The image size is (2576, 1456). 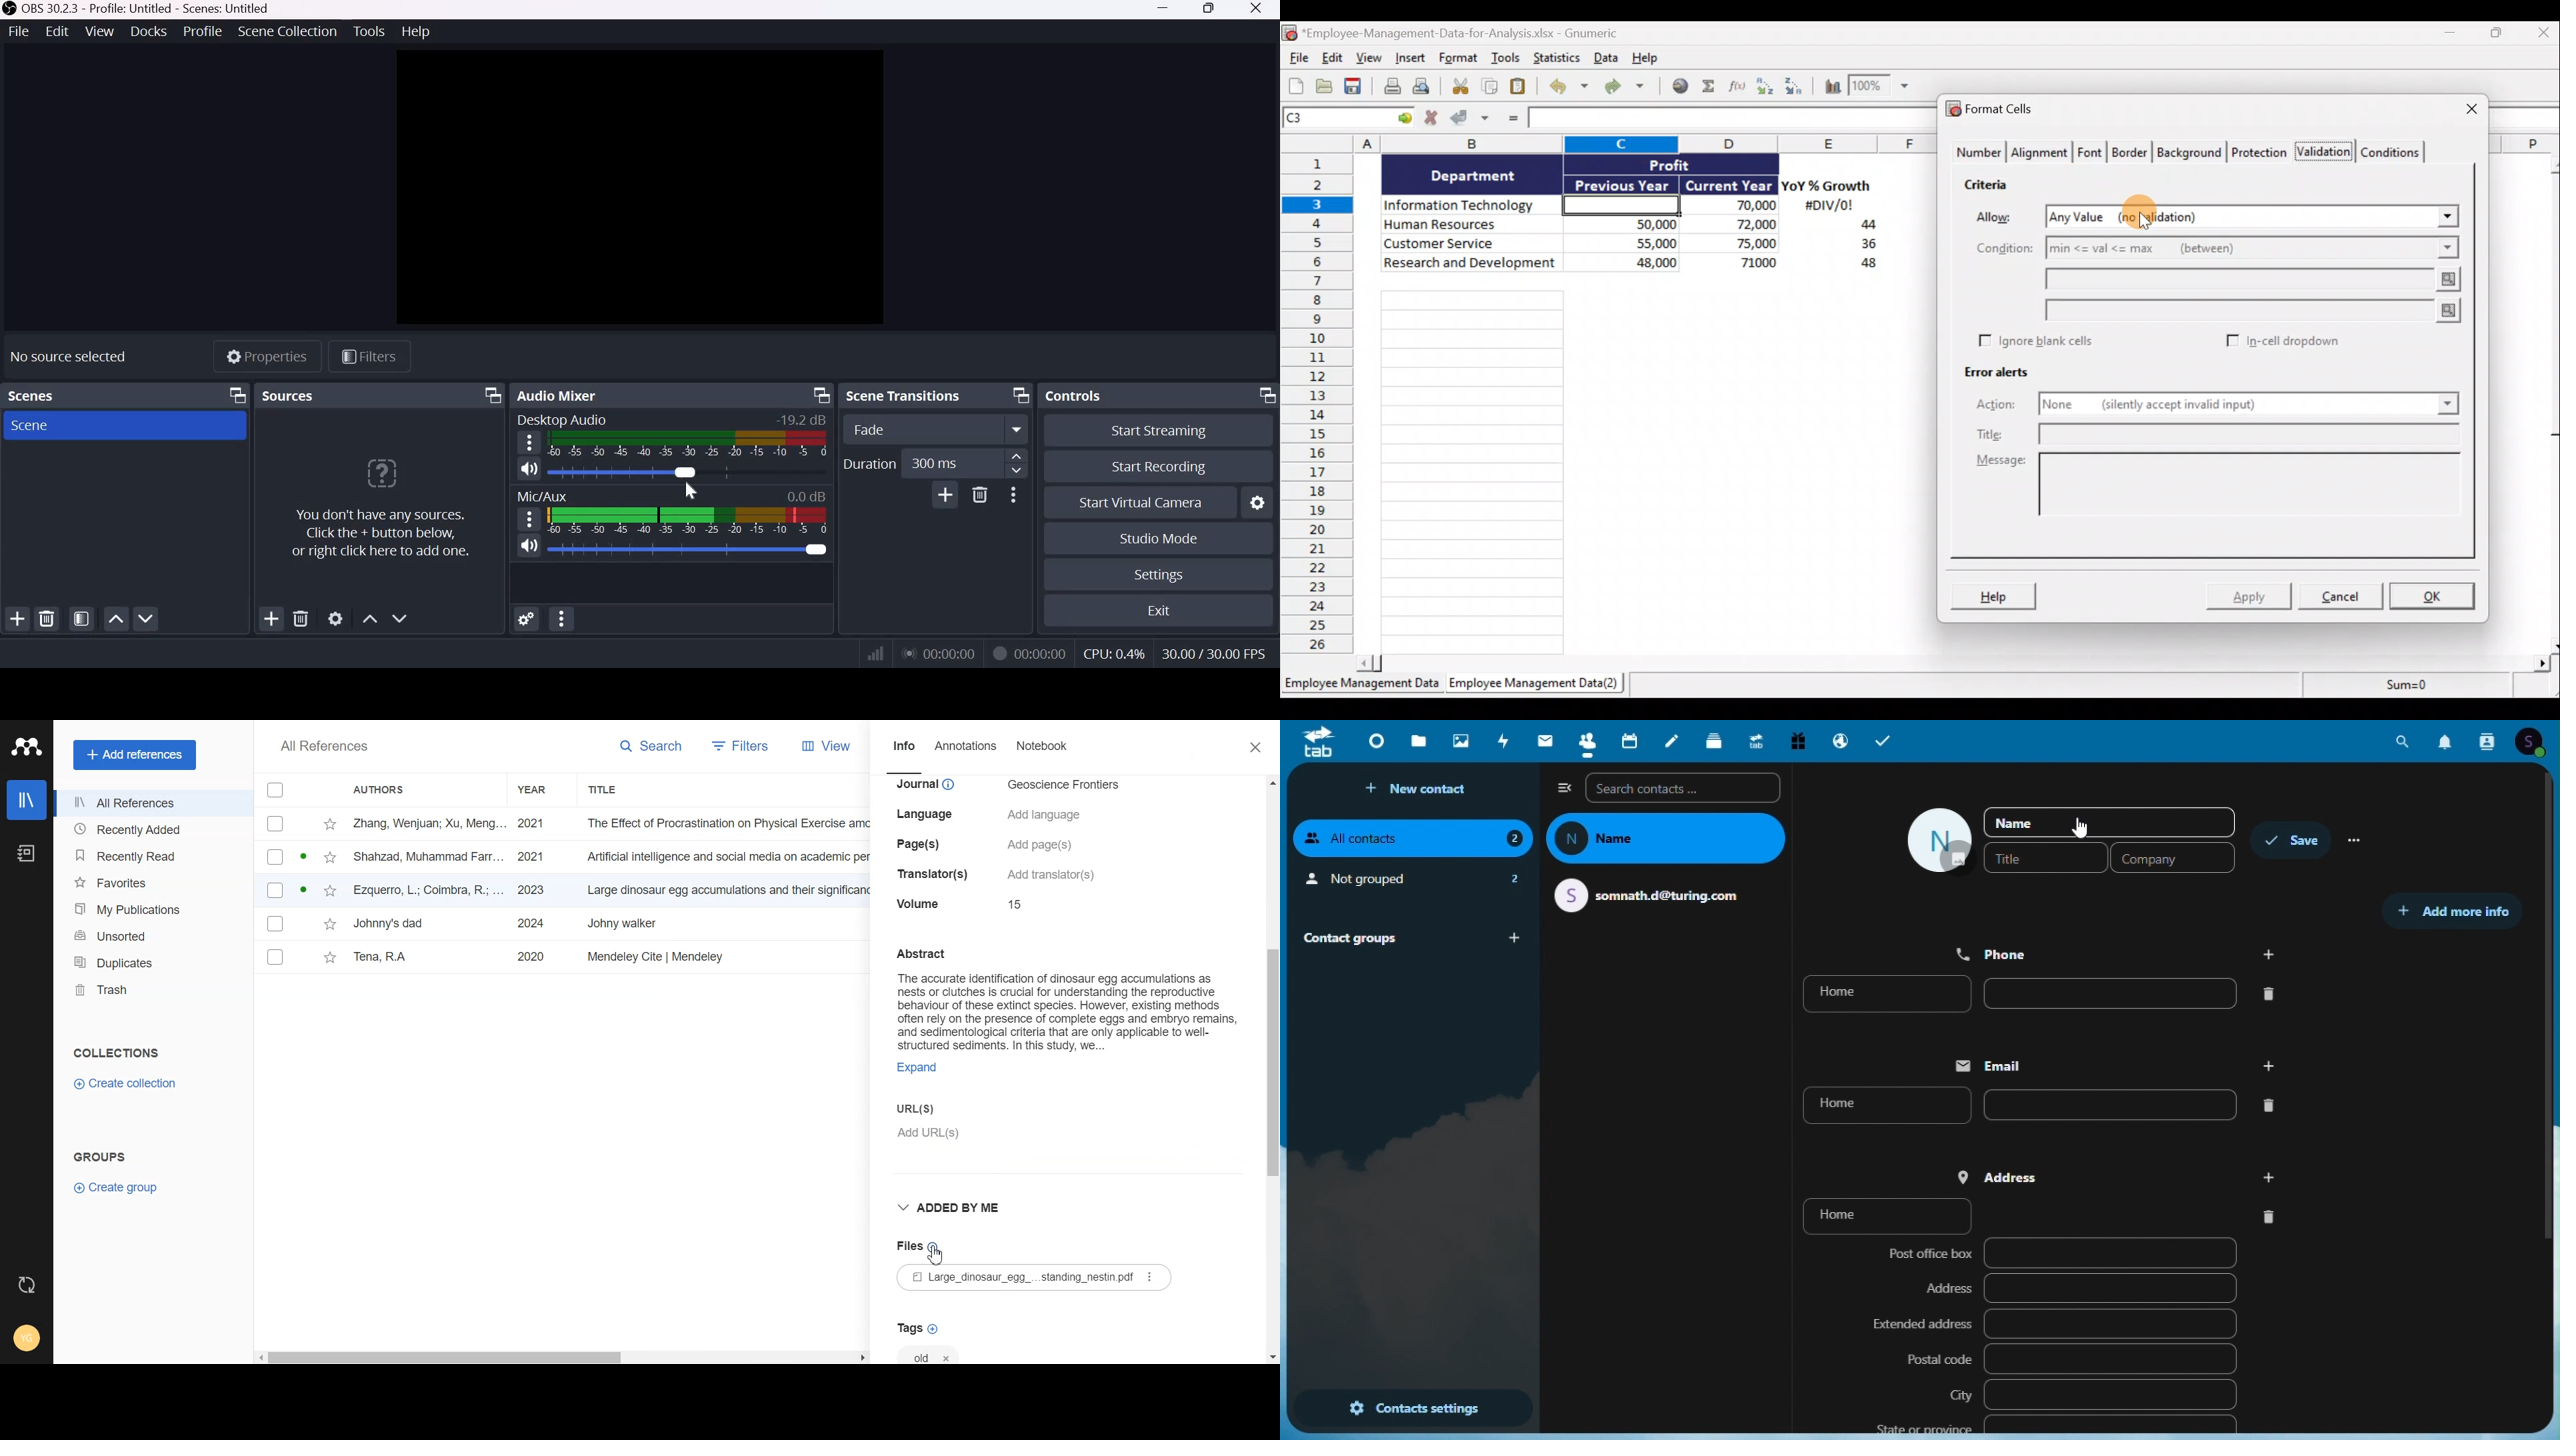 What do you see at coordinates (1629, 223) in the screenshot?
I see `50,000` at bounding box center [1629, 223].